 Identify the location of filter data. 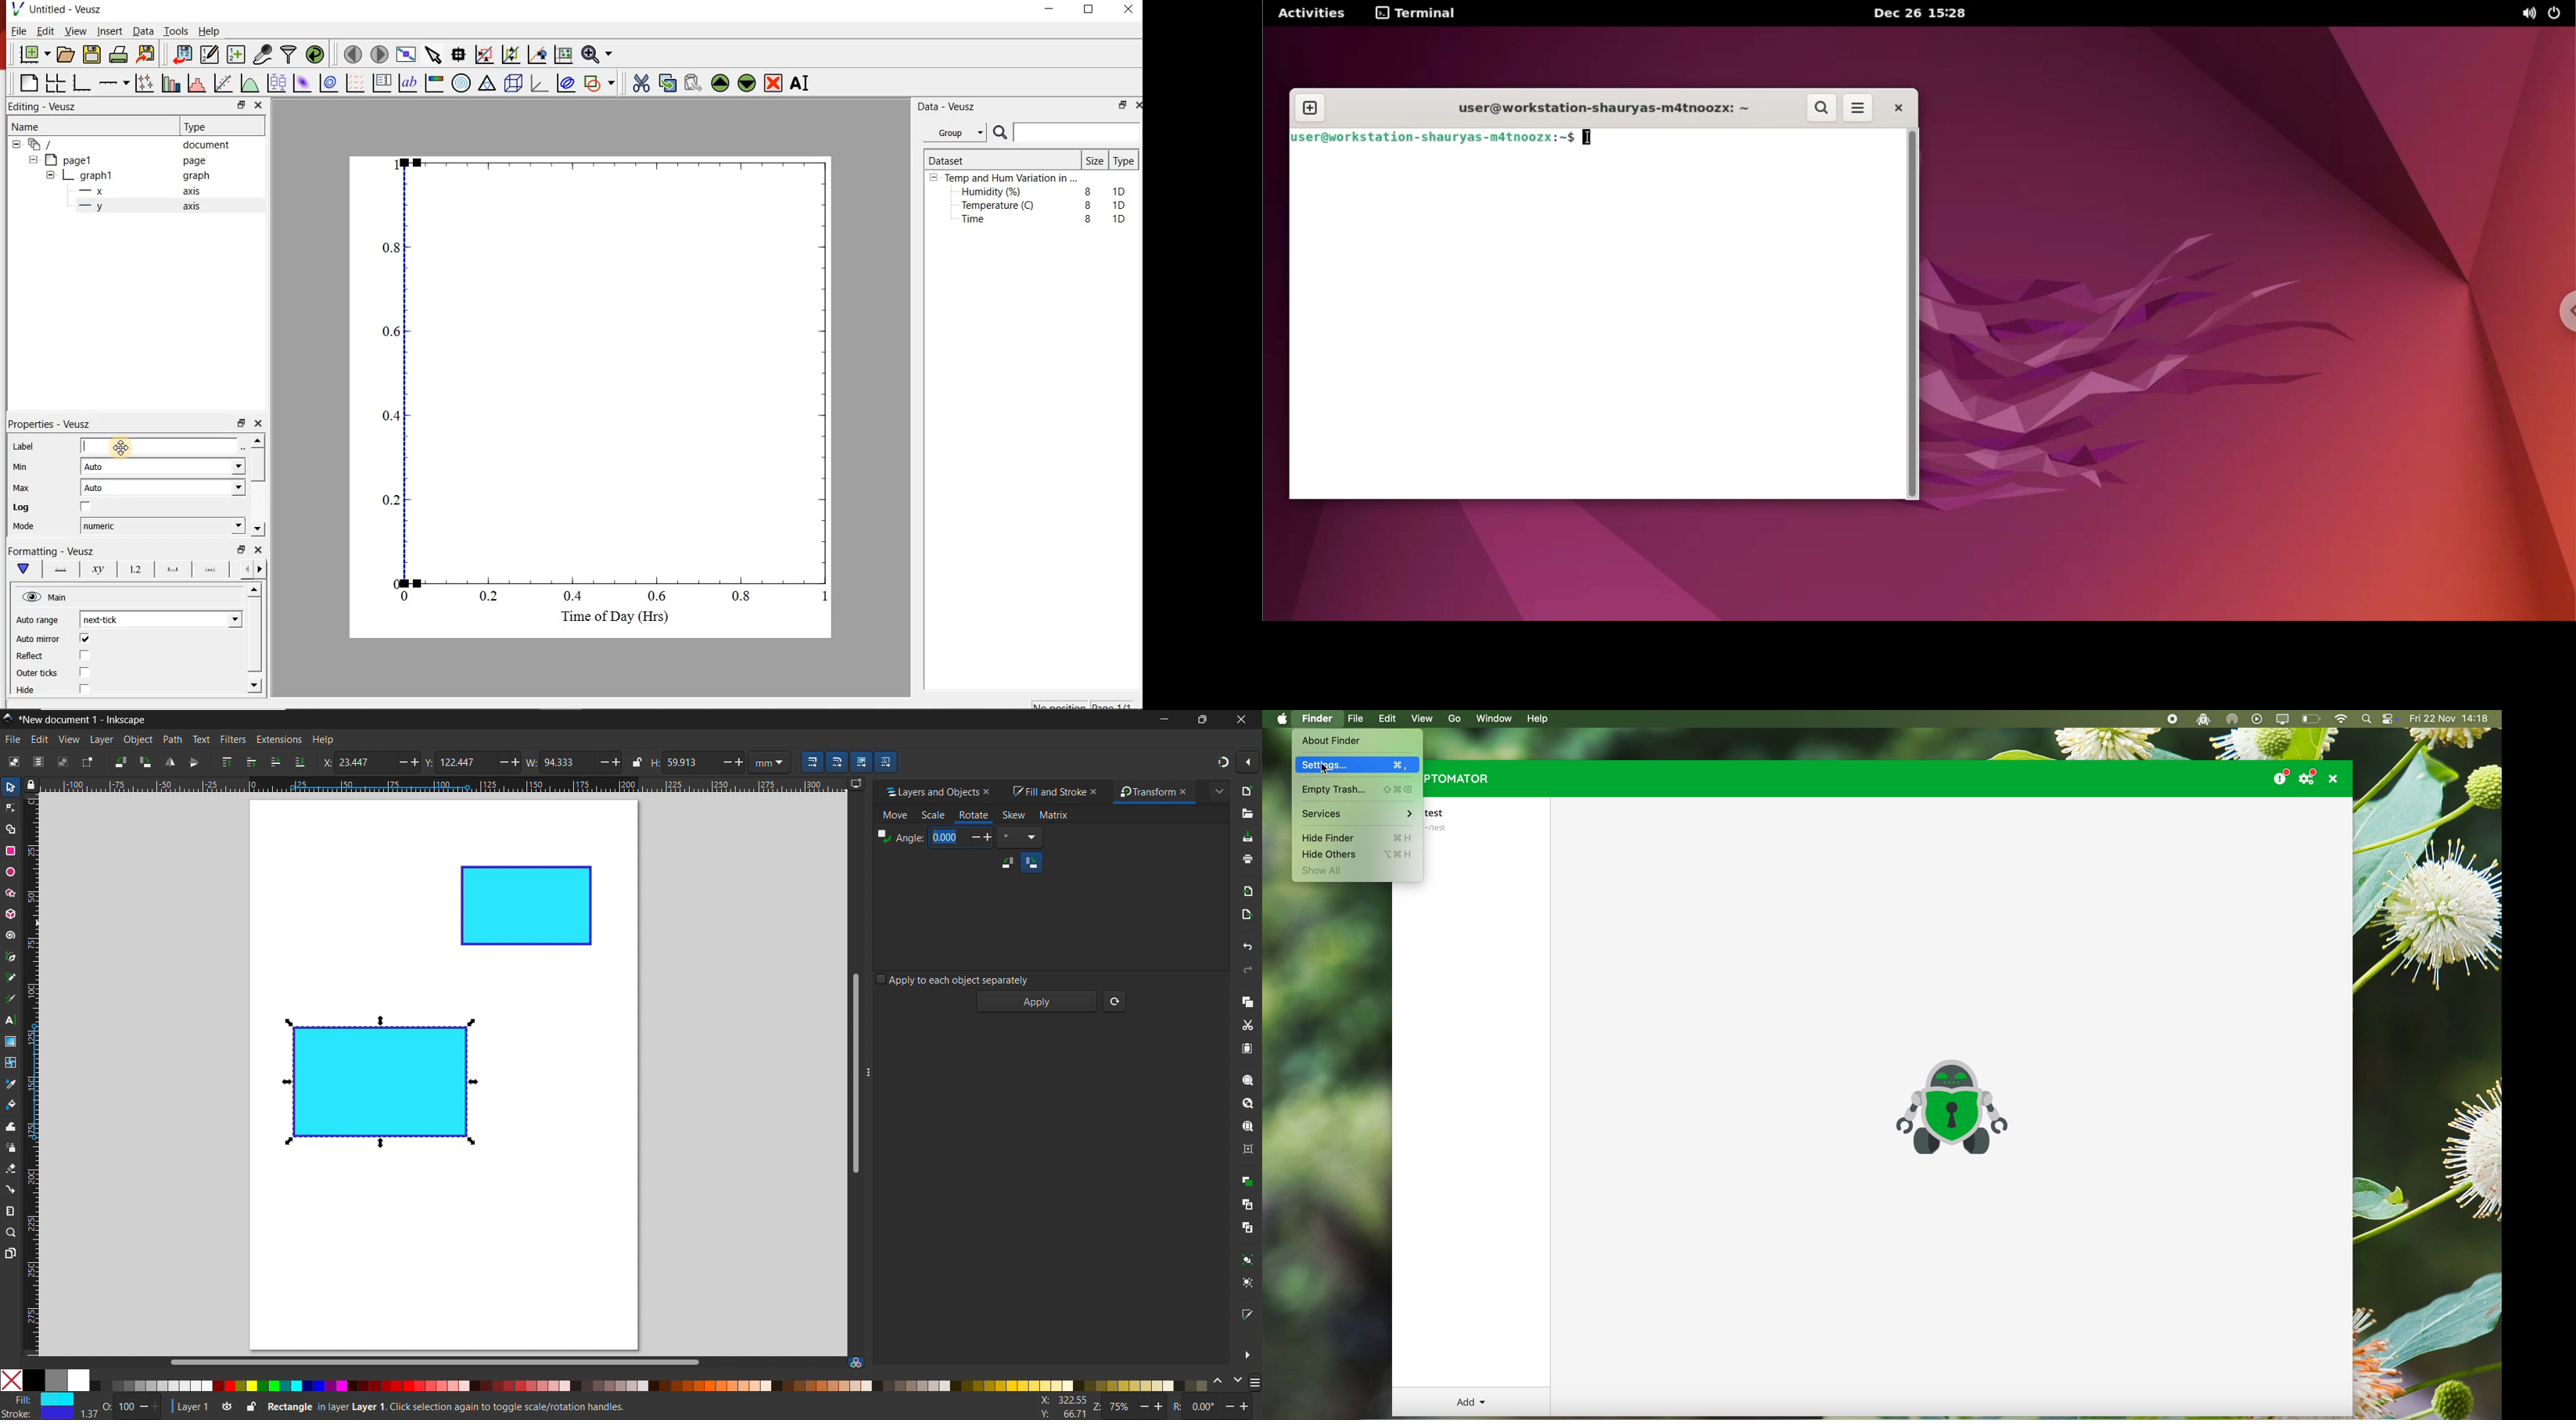
(289, 55).